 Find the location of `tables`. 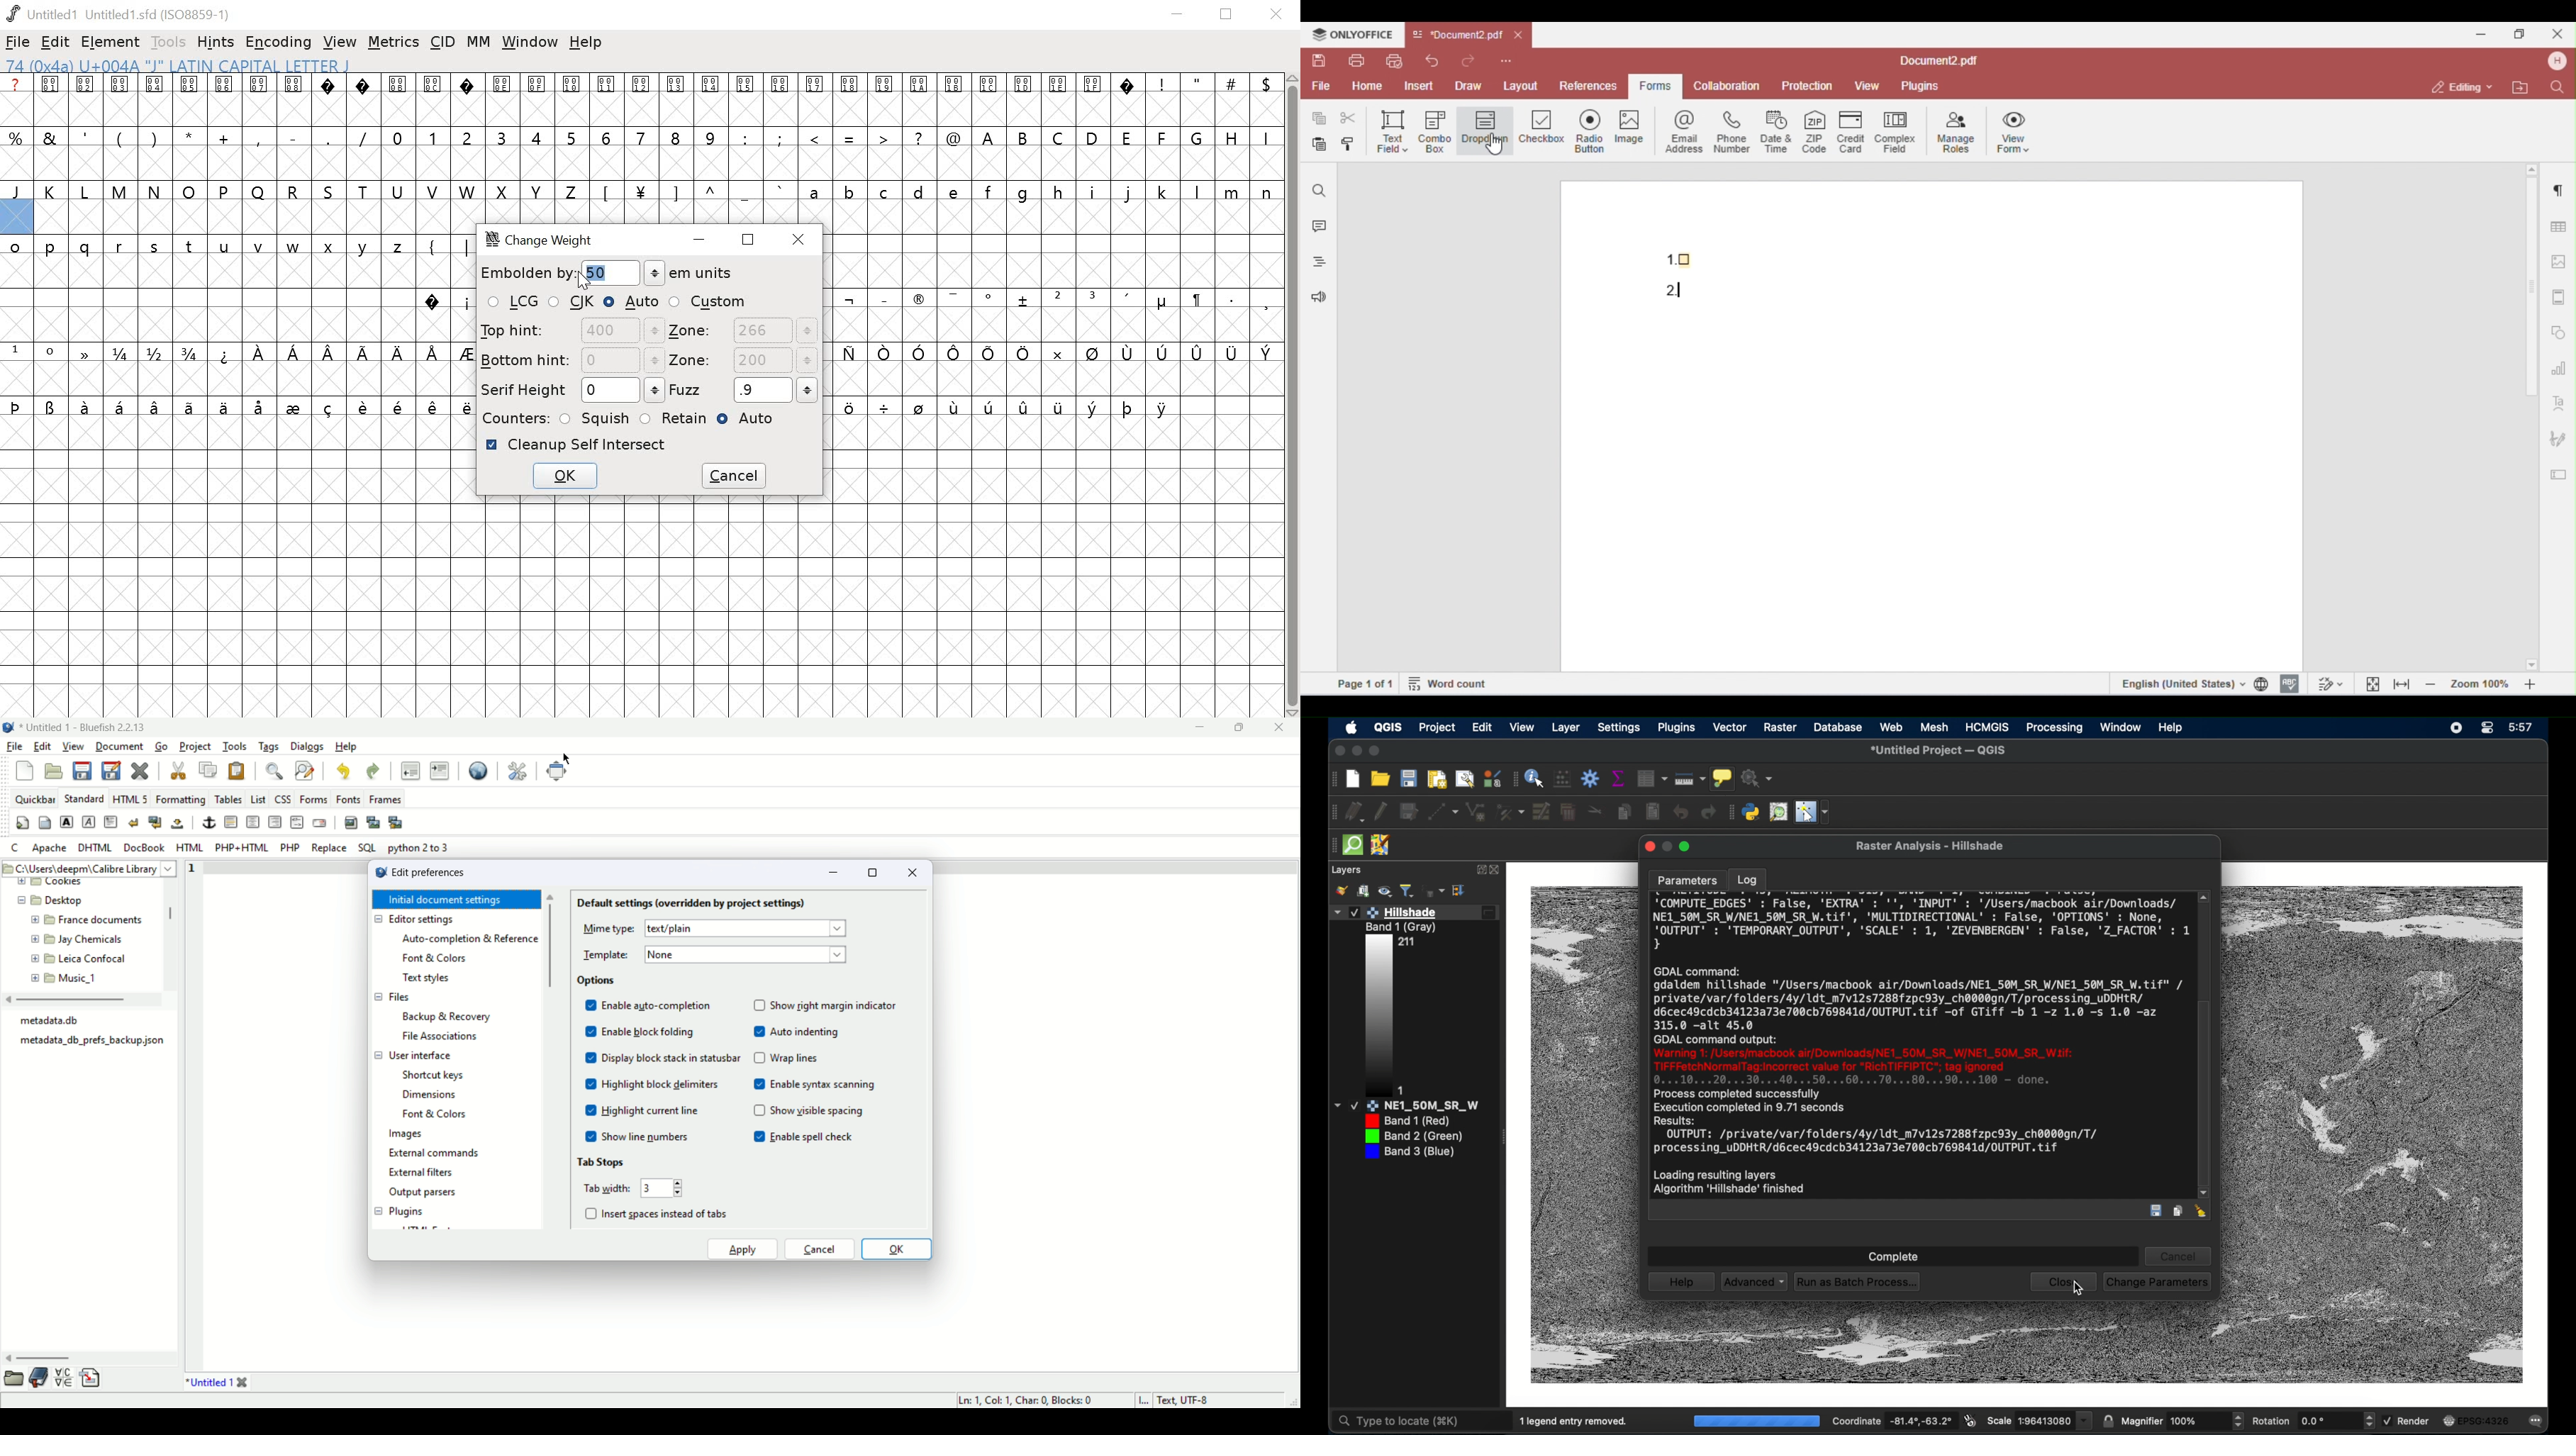

tables is located at coordinates (229, 799).